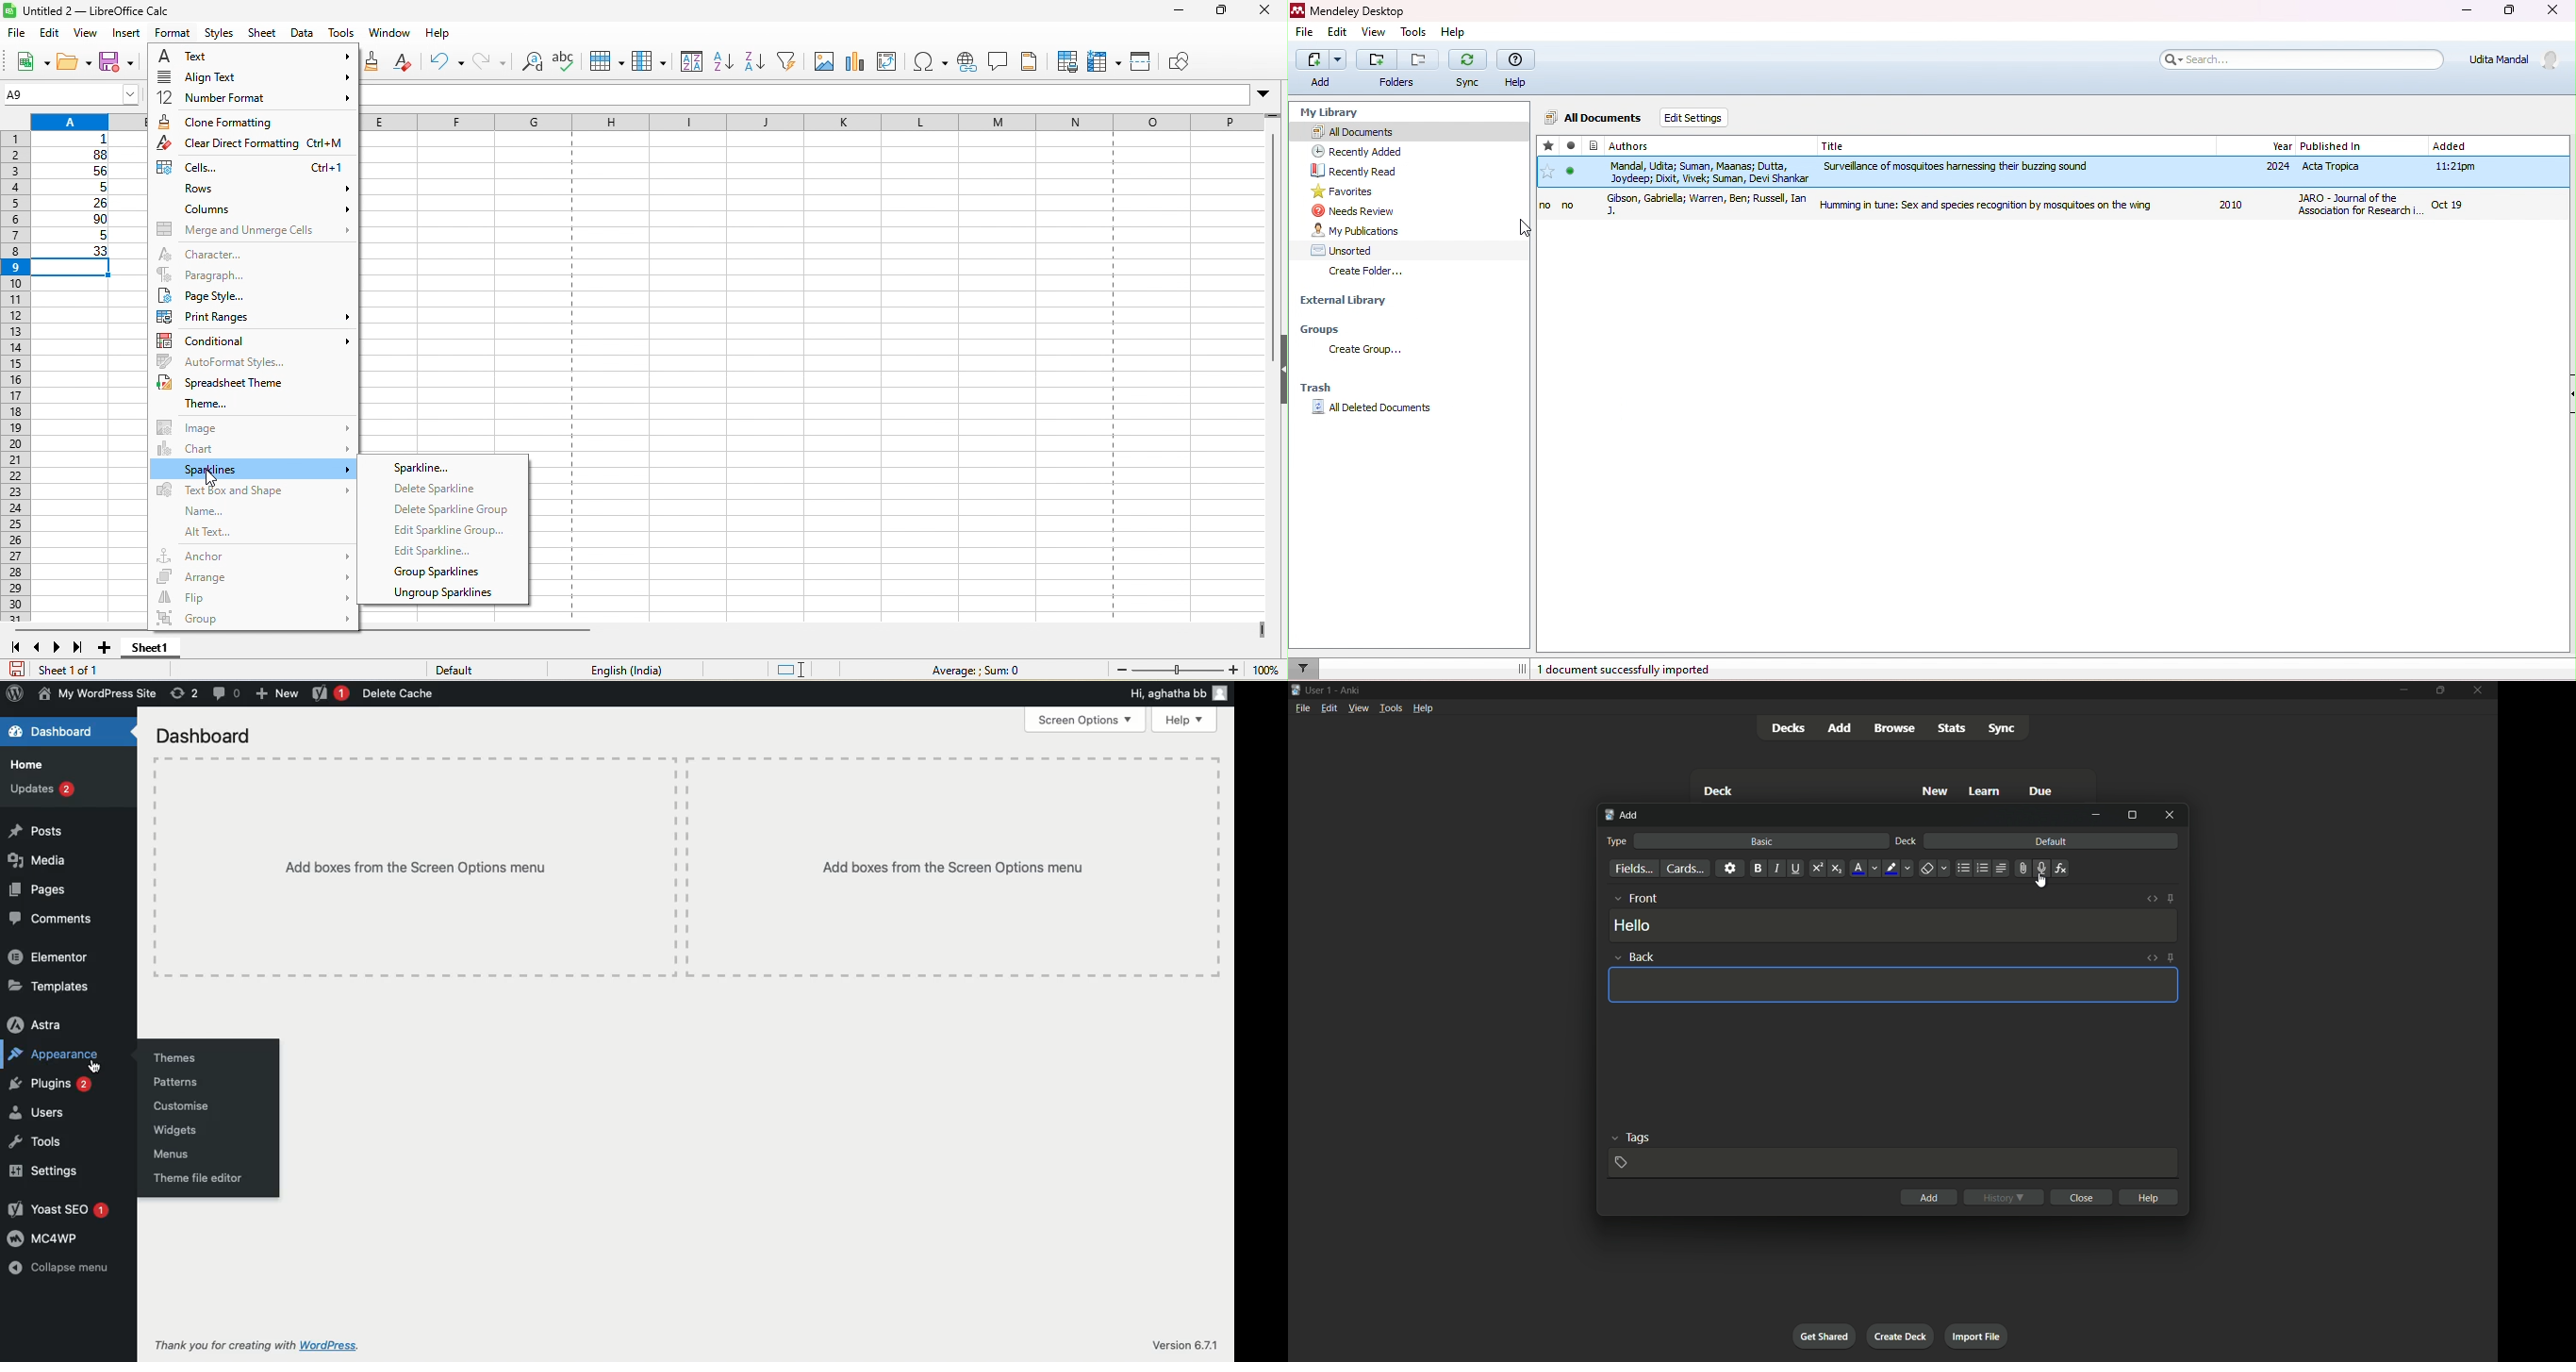 Image resolution: width=2576 pixels, height=1372 pixels. I want to click on delete sparkline, so click(442, 490).